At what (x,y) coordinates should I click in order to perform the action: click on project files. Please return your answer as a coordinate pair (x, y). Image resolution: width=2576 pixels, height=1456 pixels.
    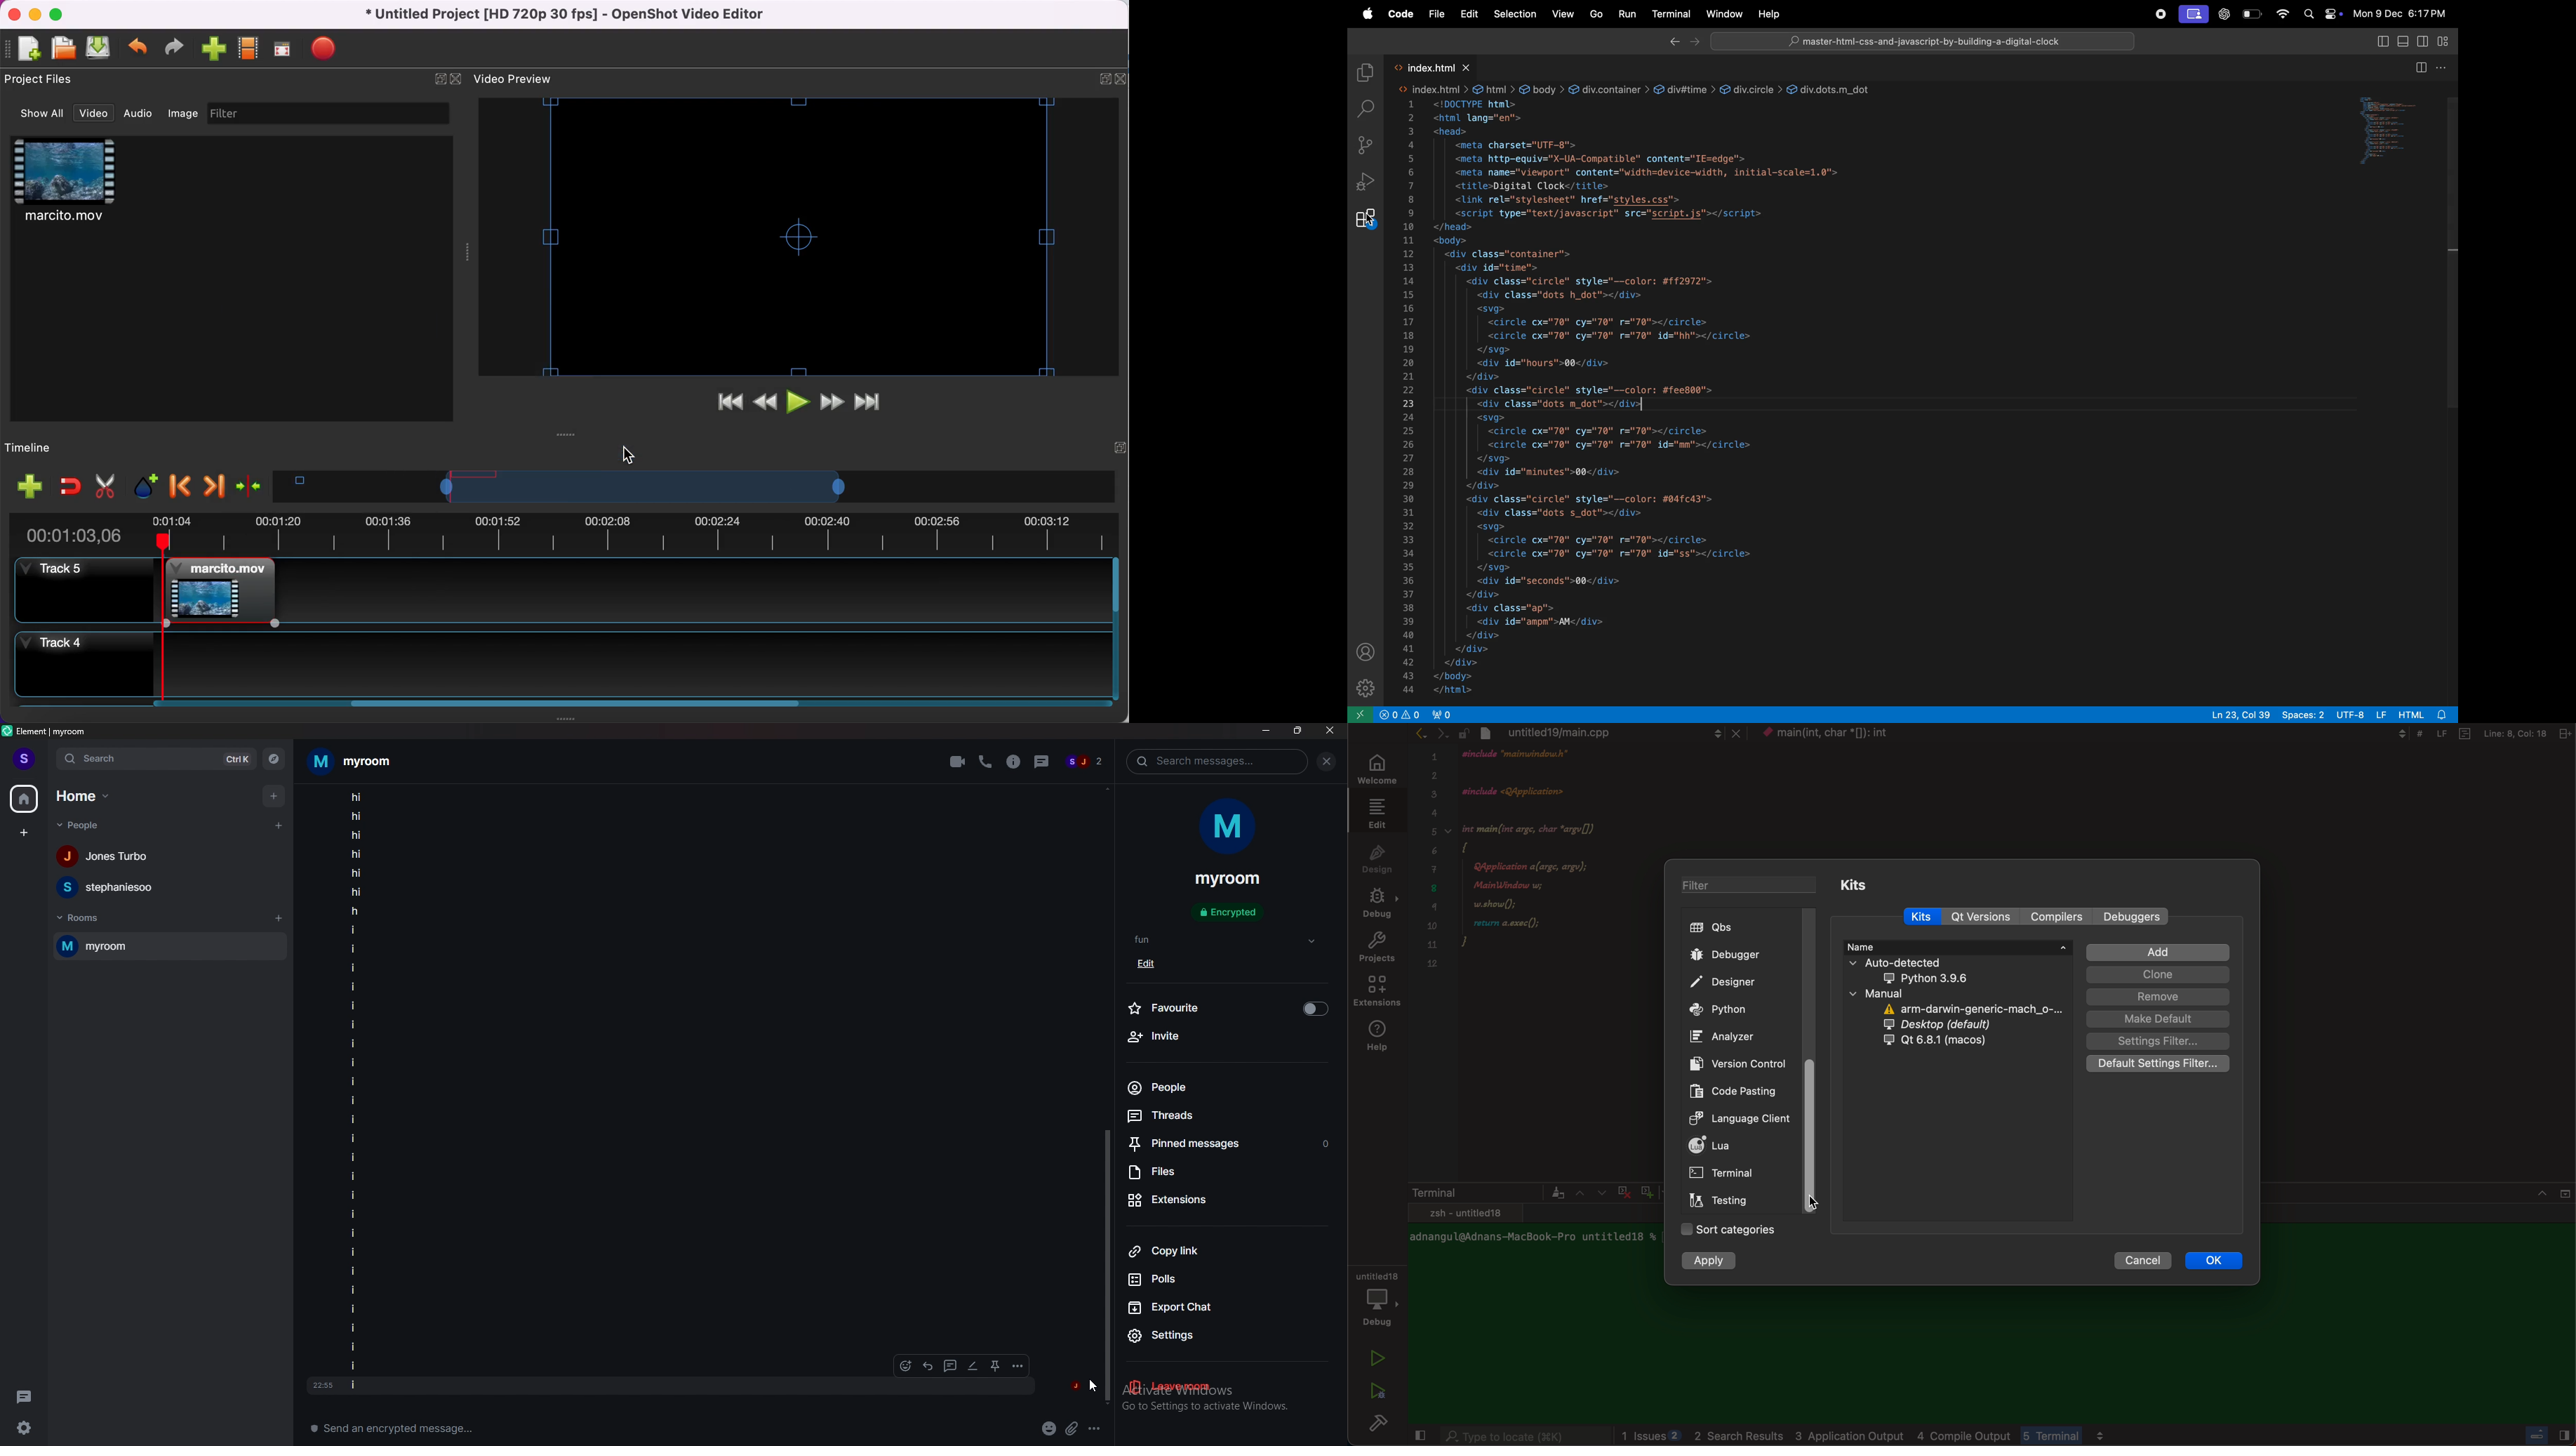
    Looking at the image, I should click on (44, 81).